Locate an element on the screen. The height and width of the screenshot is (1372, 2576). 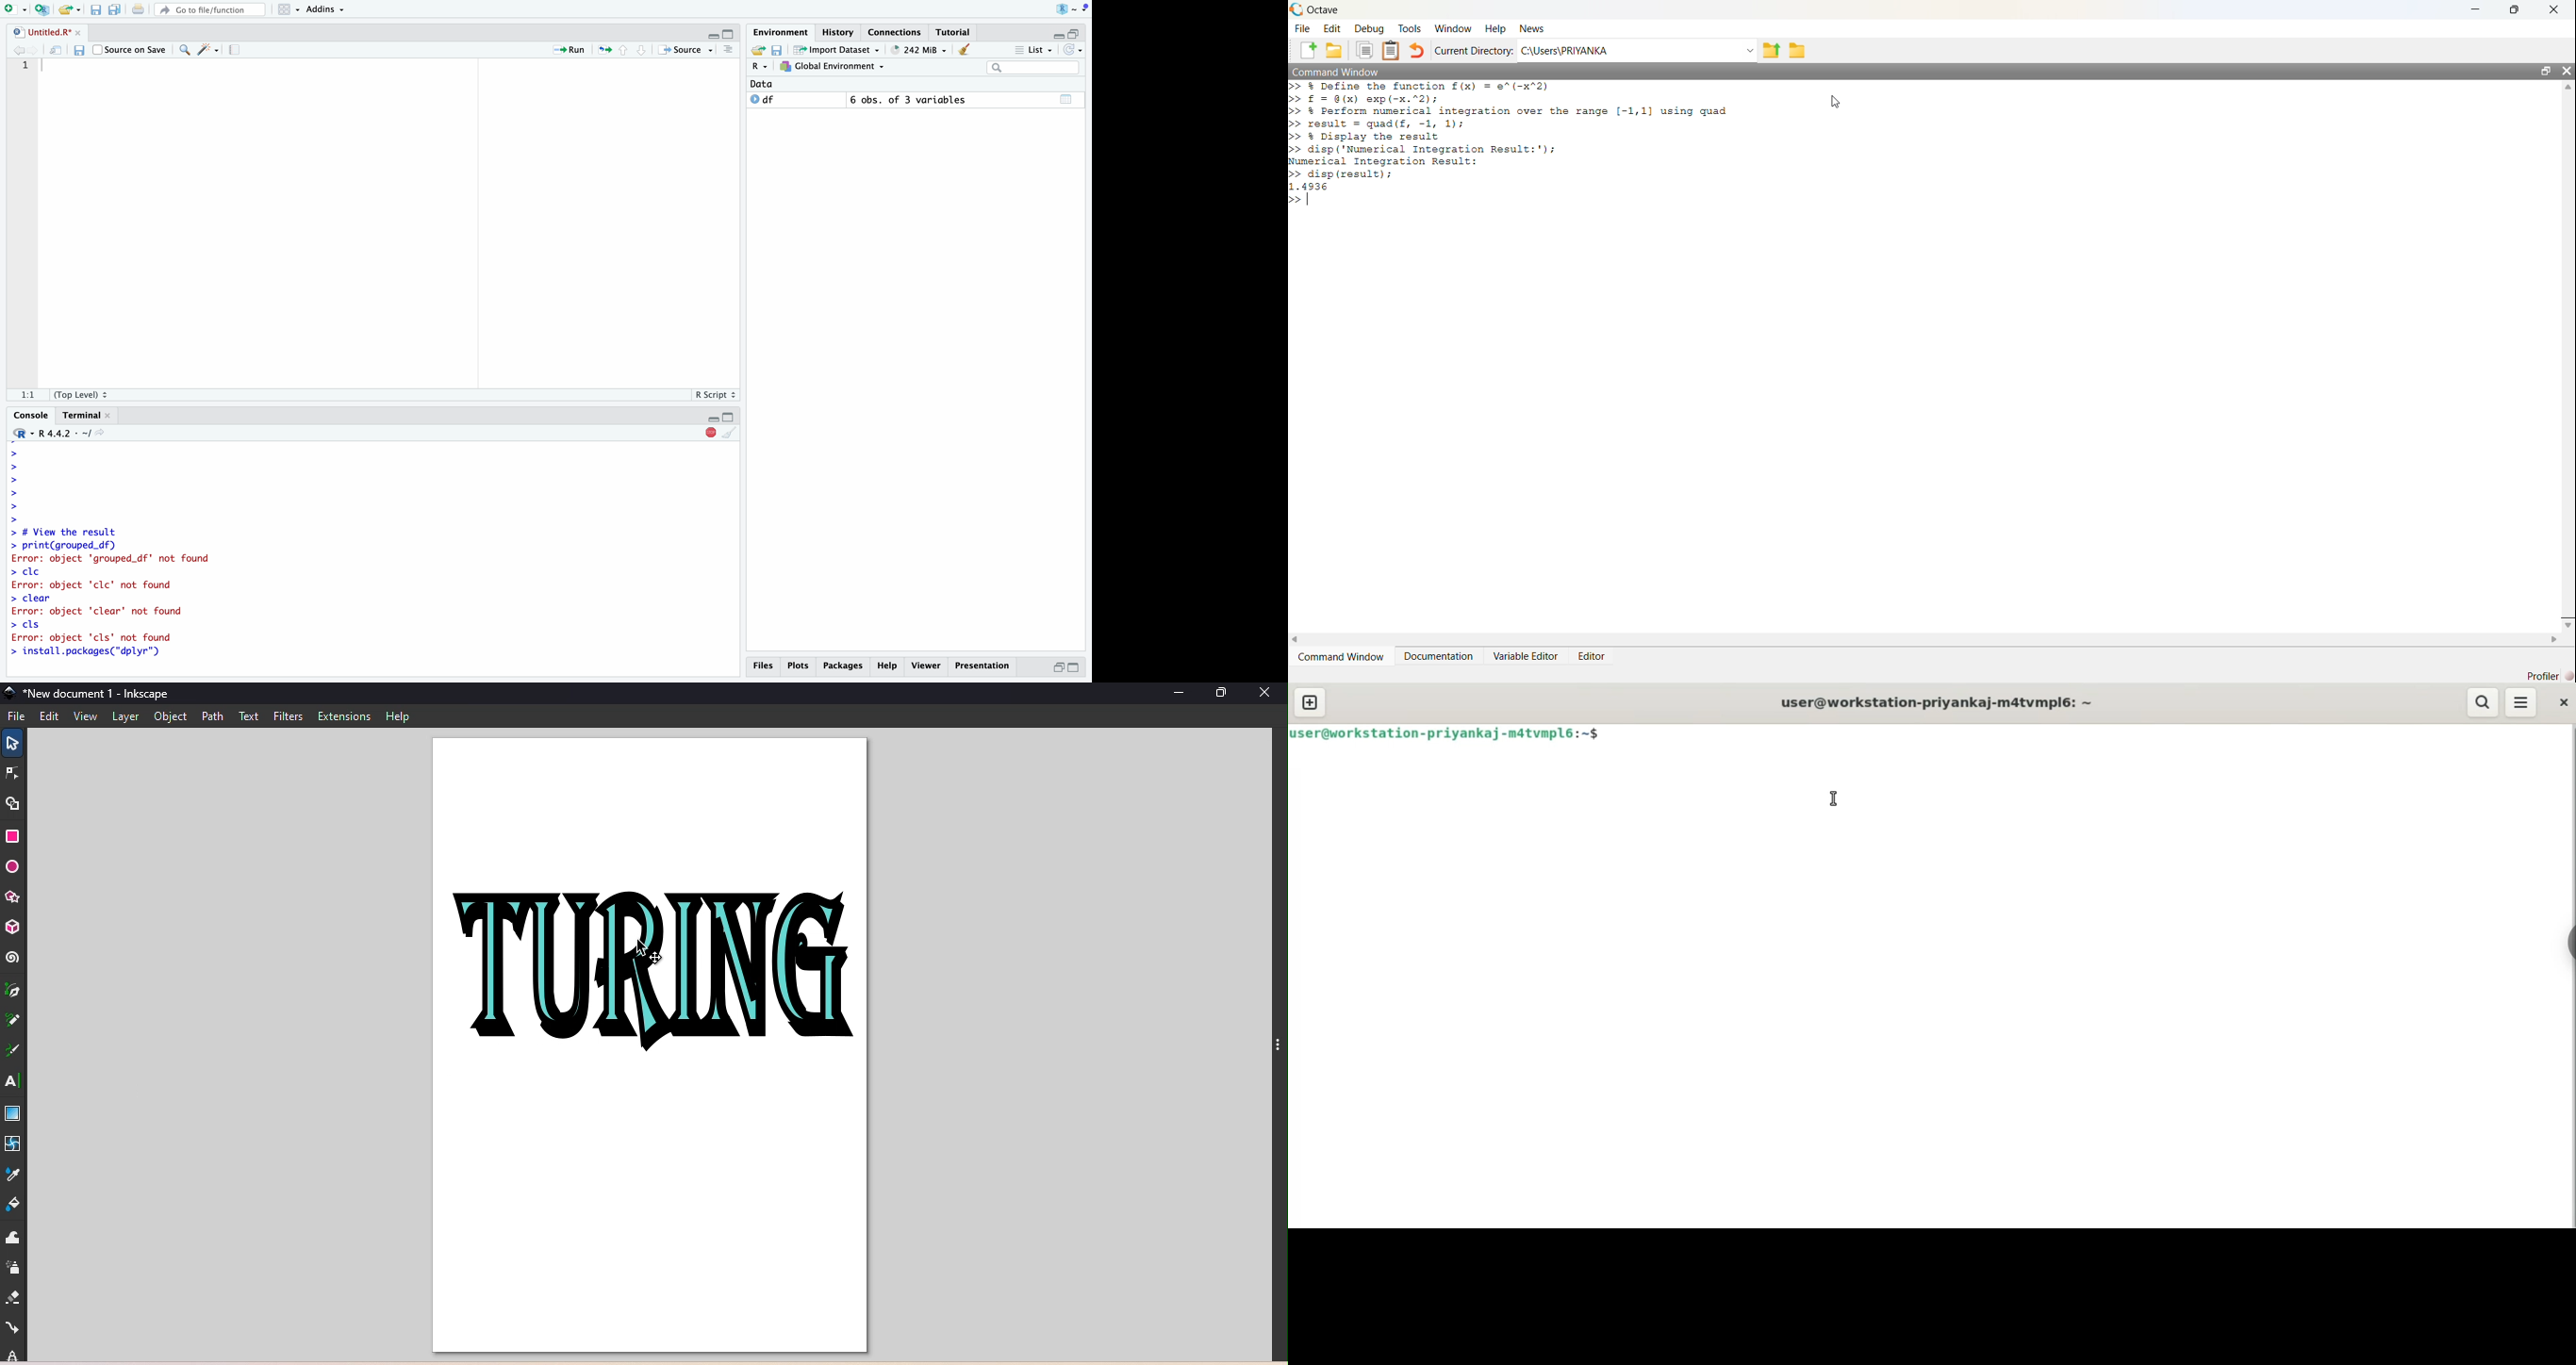
Tutorial is located at coordinates (950, 32).